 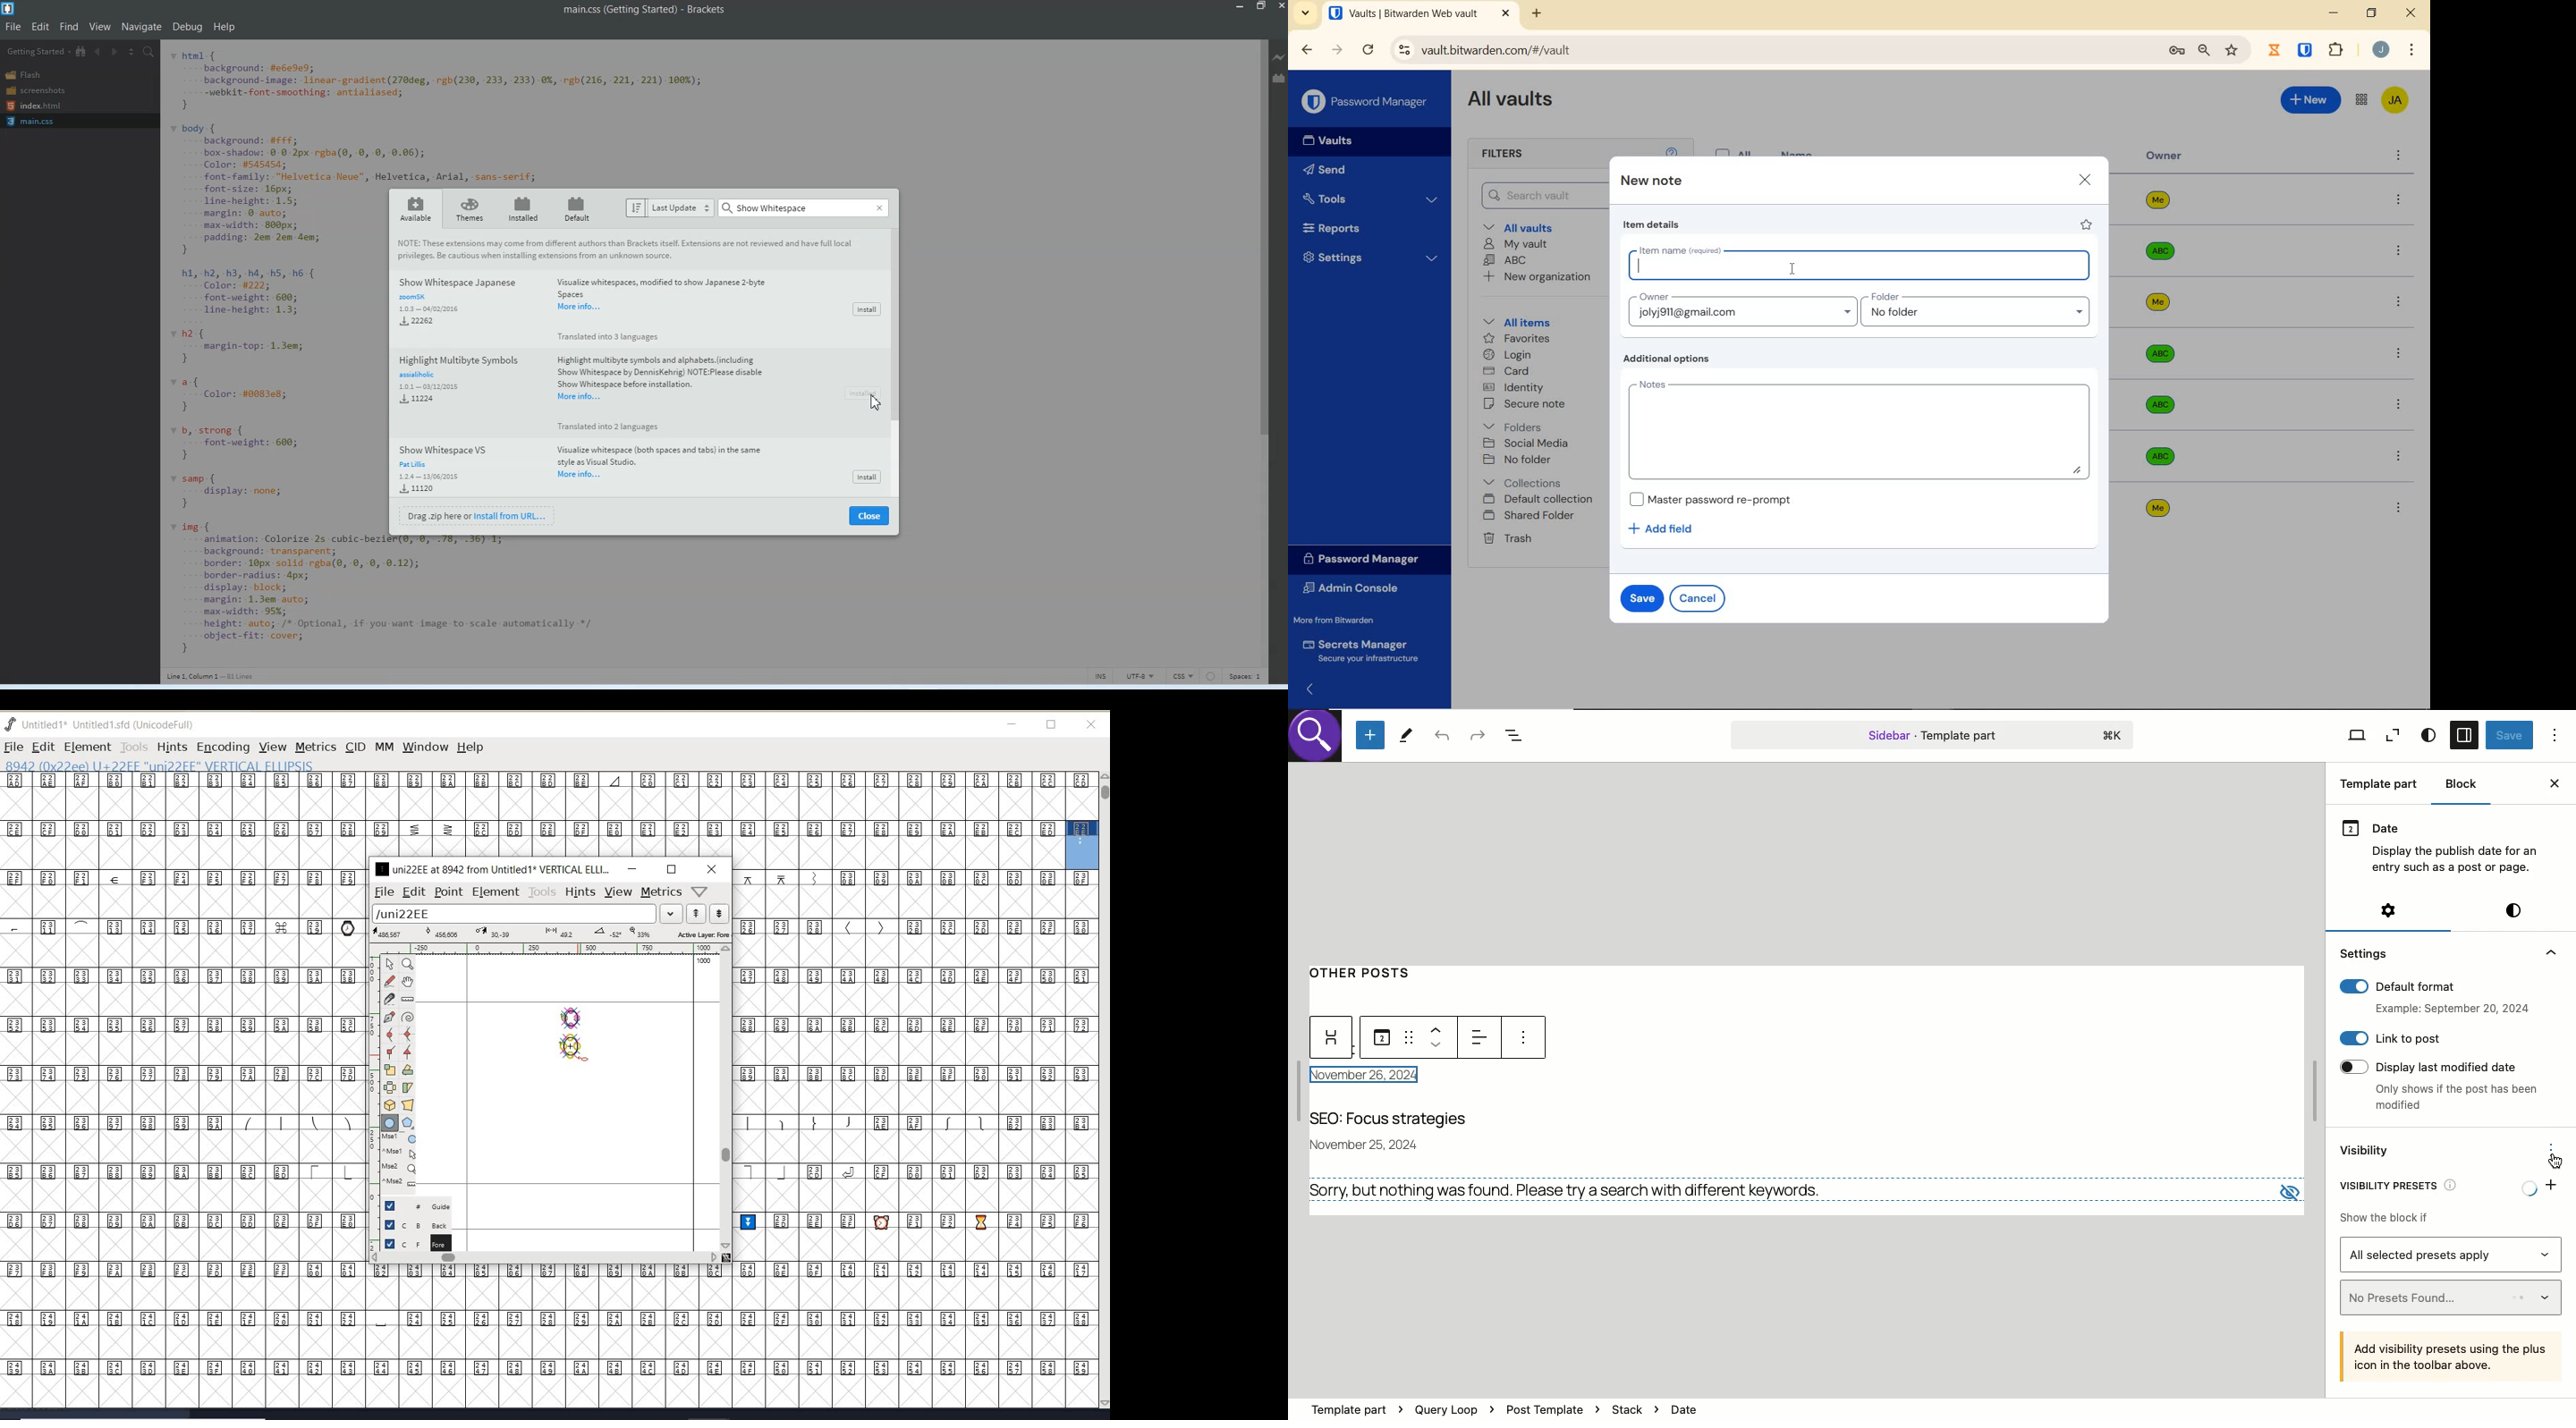 I want to click on Add new block, so click(x=1370, y=736).